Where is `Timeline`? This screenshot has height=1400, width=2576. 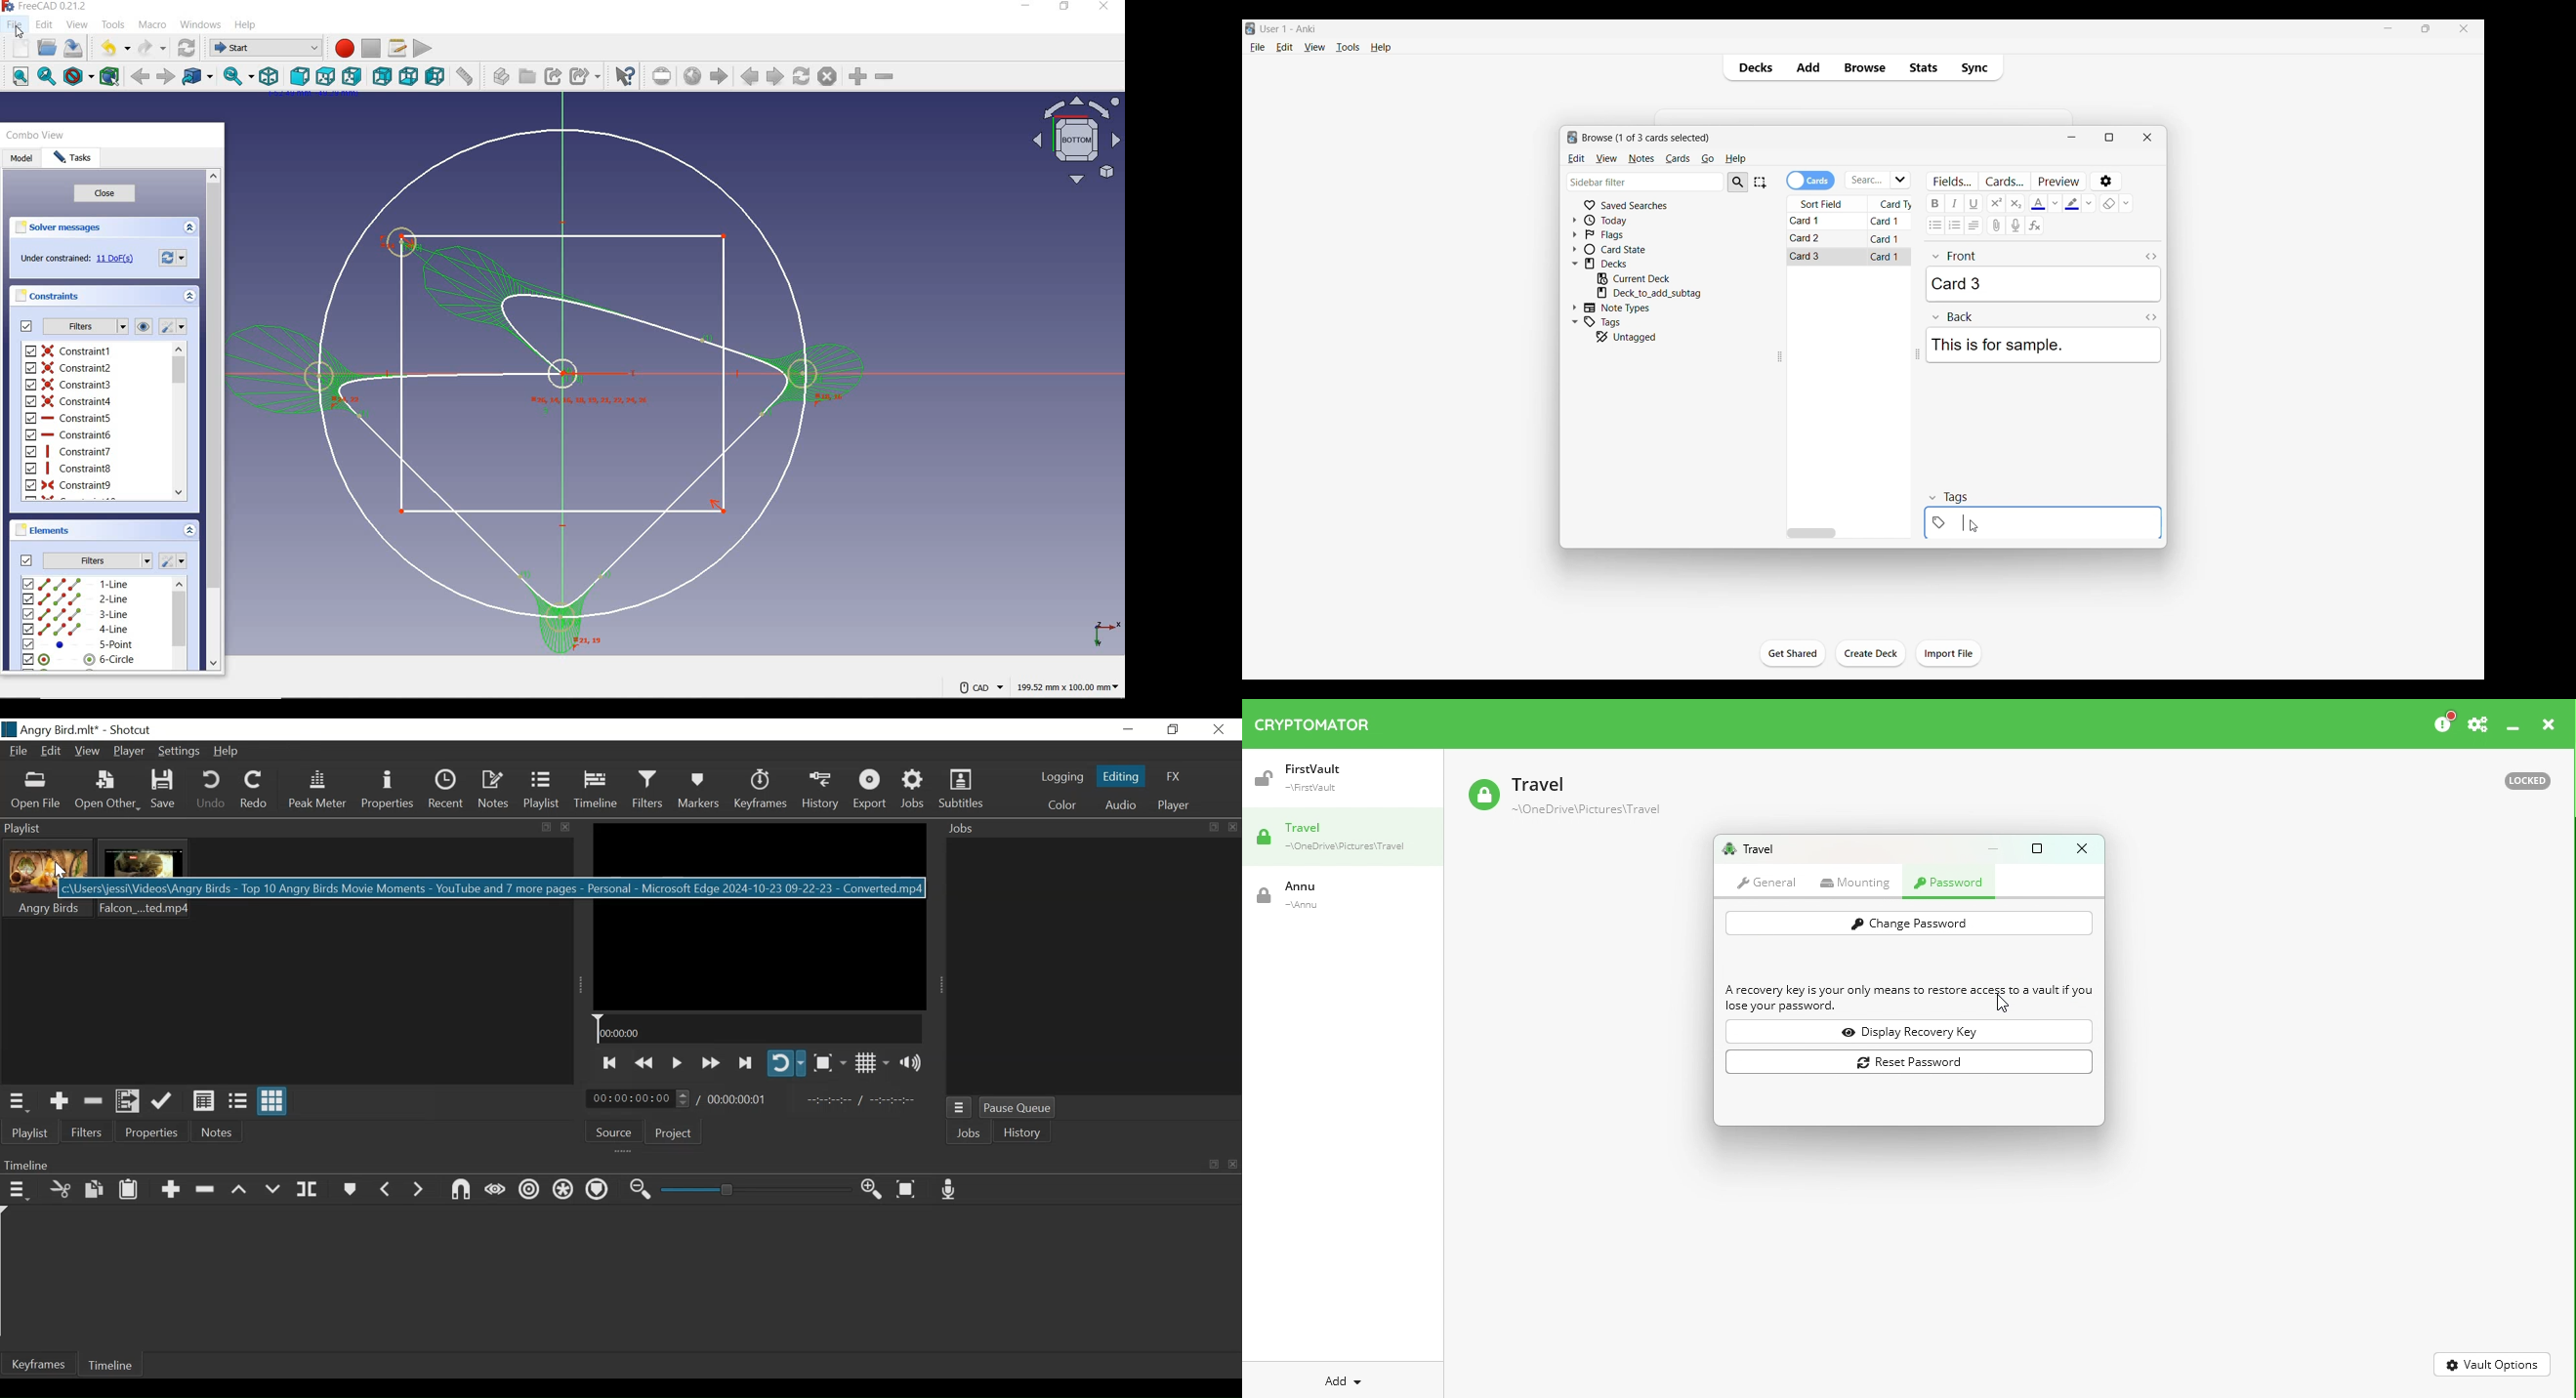
Timeline is located at coordinates (596, 792).